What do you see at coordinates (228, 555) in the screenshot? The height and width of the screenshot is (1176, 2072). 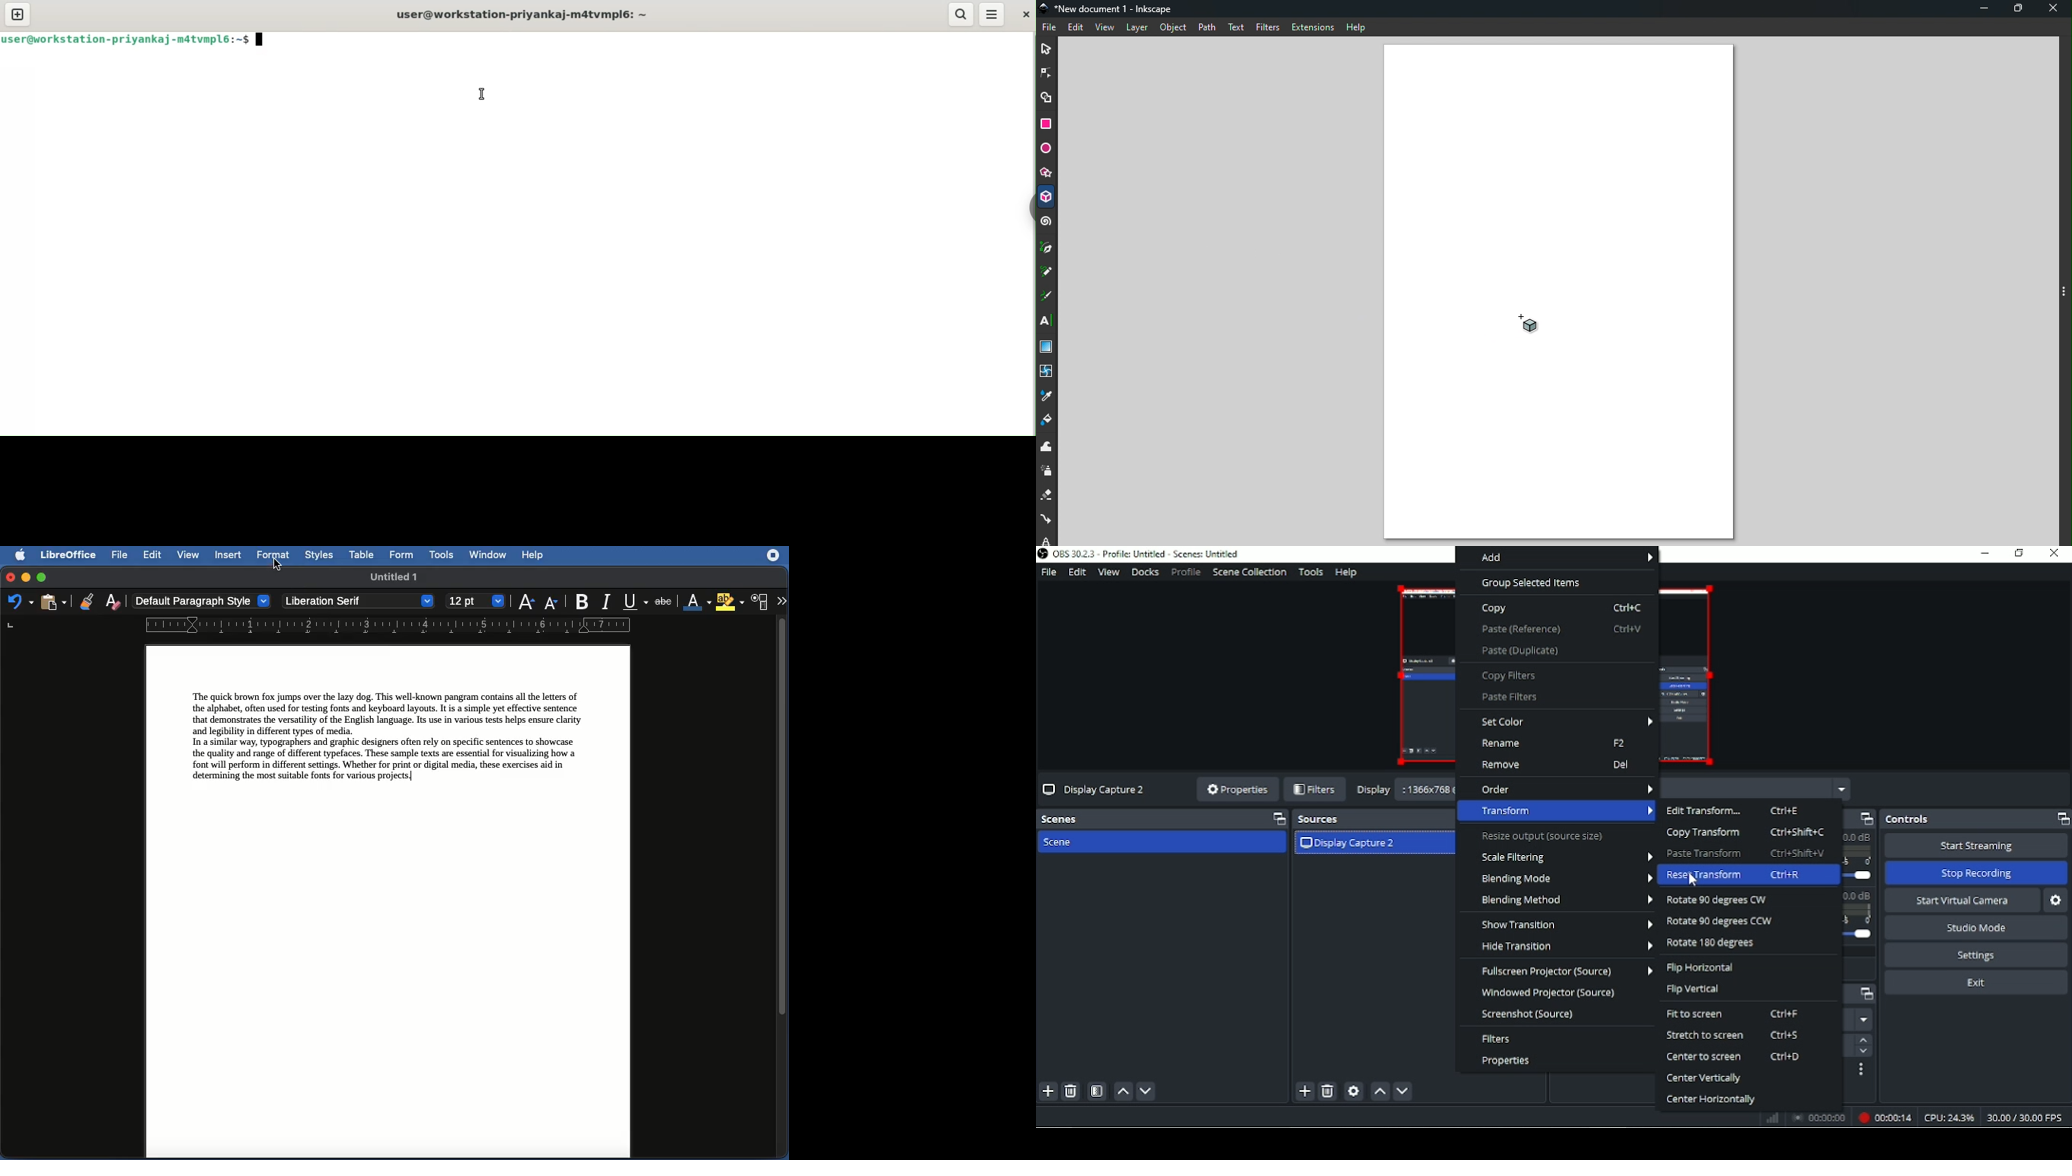 I see `Insert` at bounding box center [228, 555].